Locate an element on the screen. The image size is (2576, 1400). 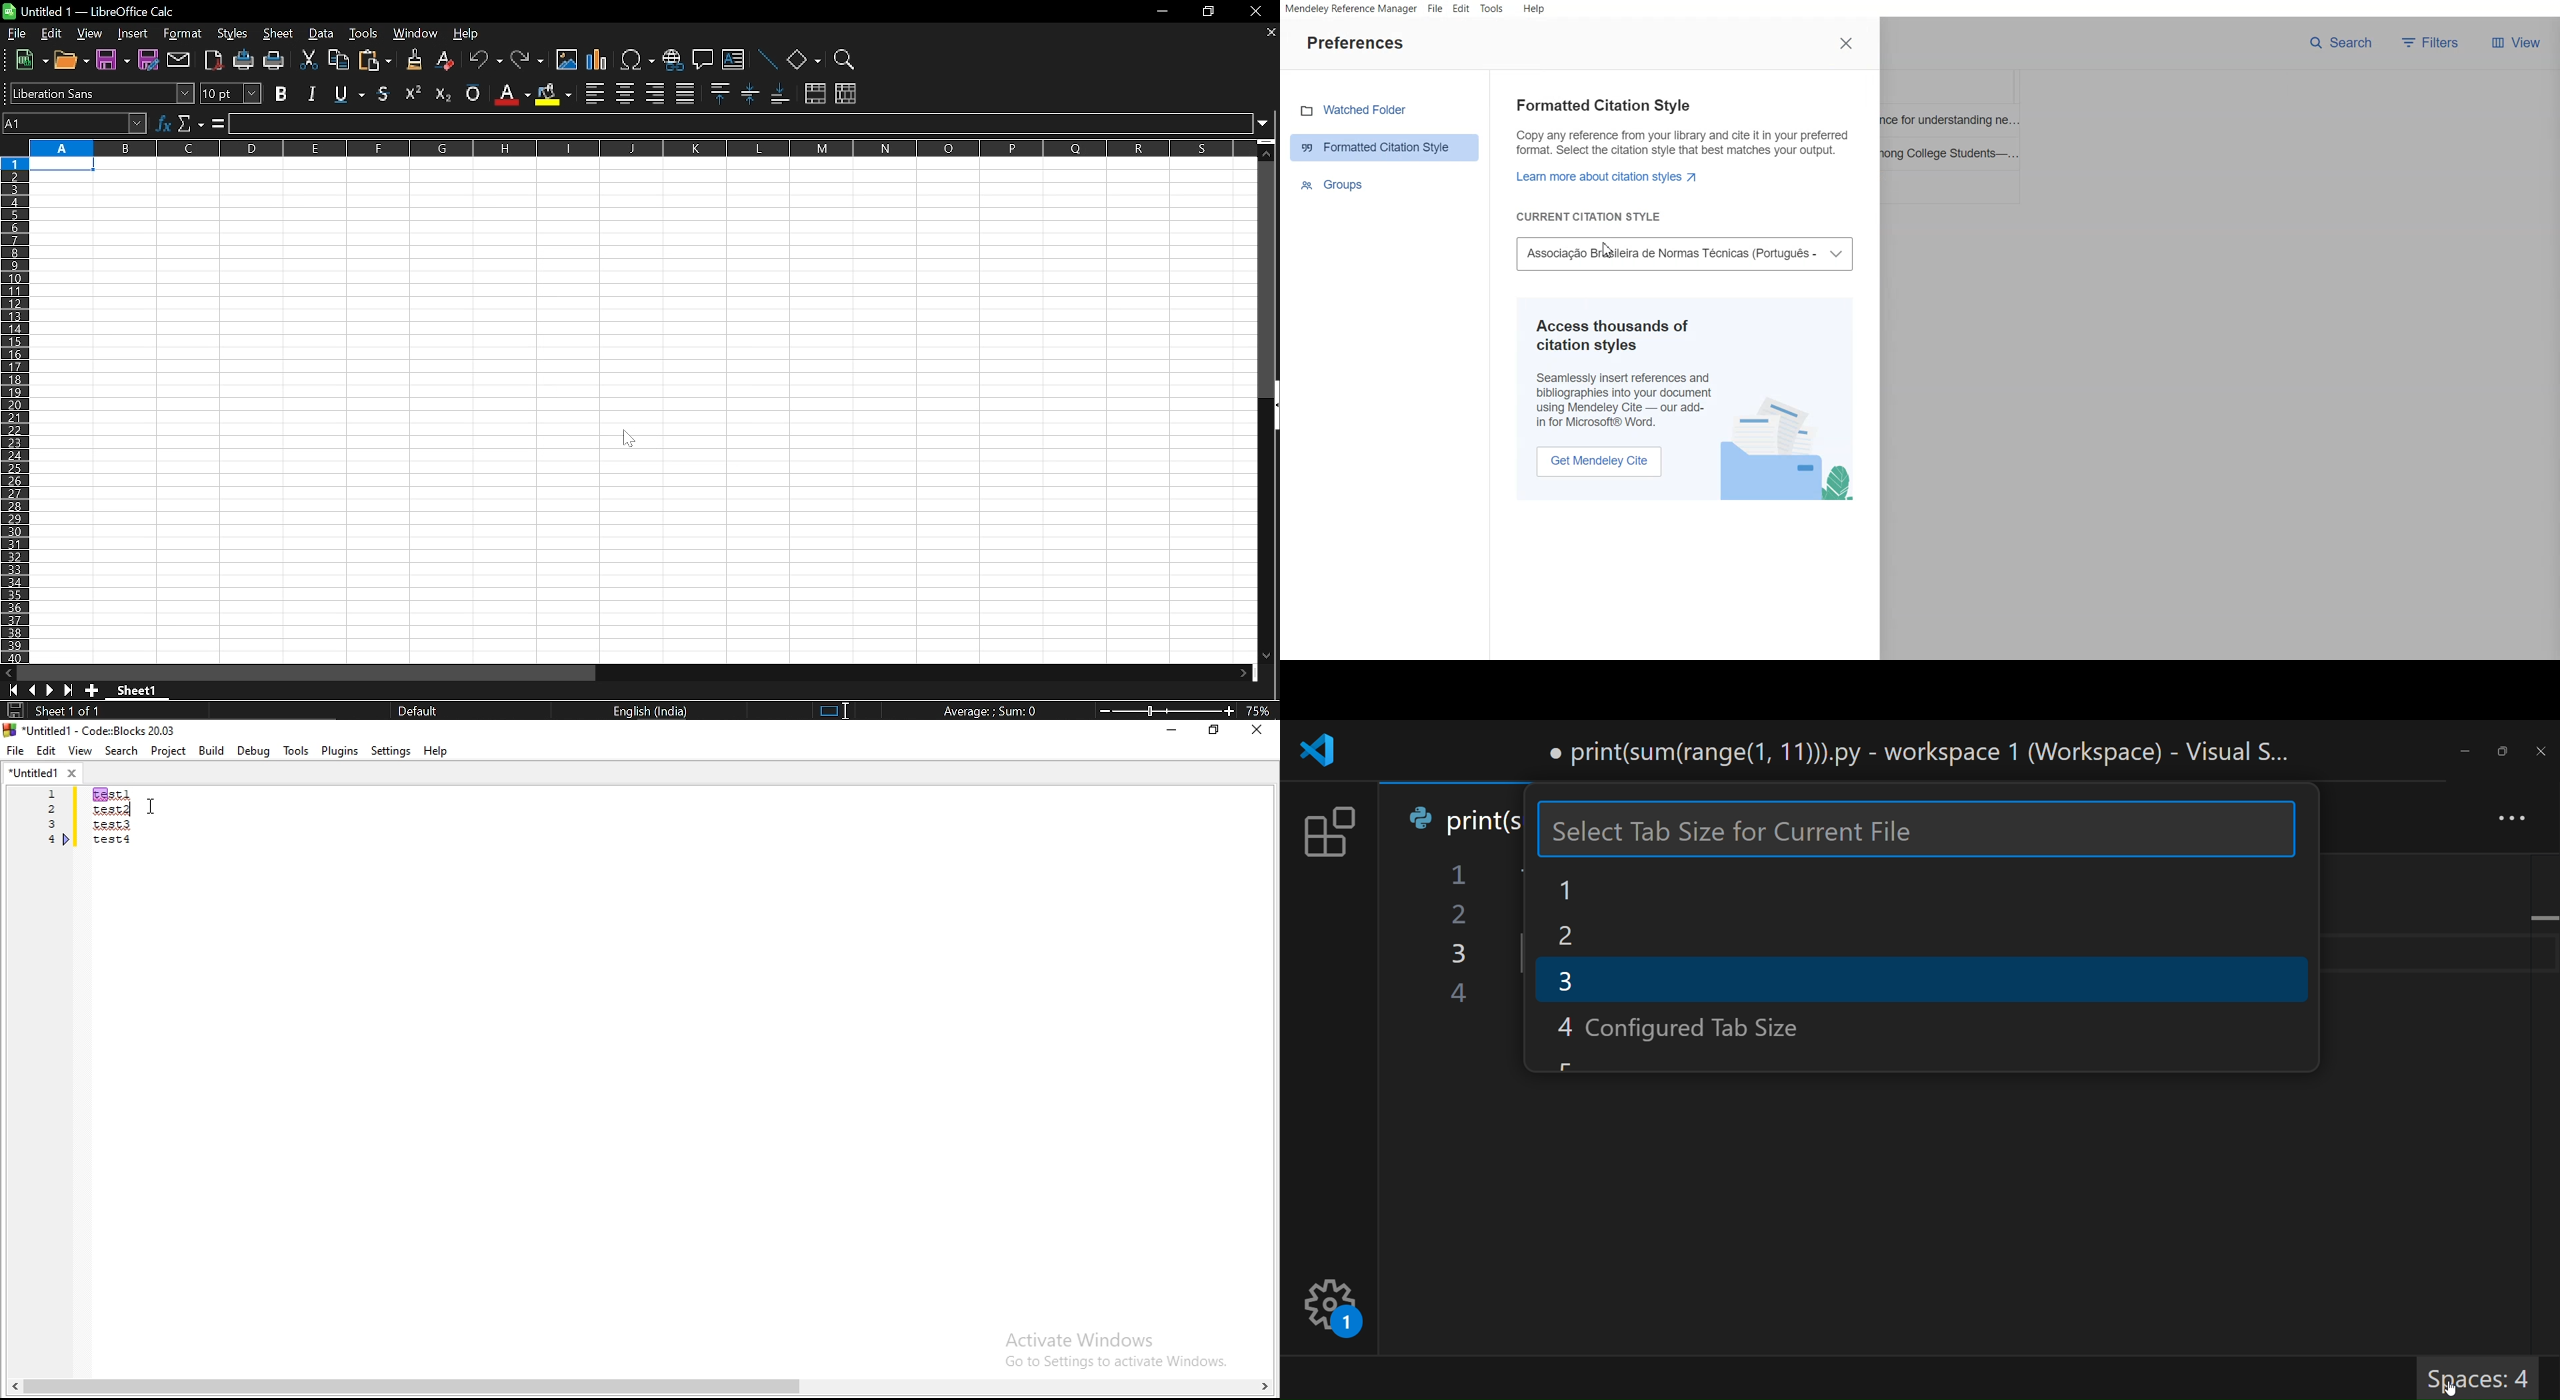
file is located at coordinates (18, 34).